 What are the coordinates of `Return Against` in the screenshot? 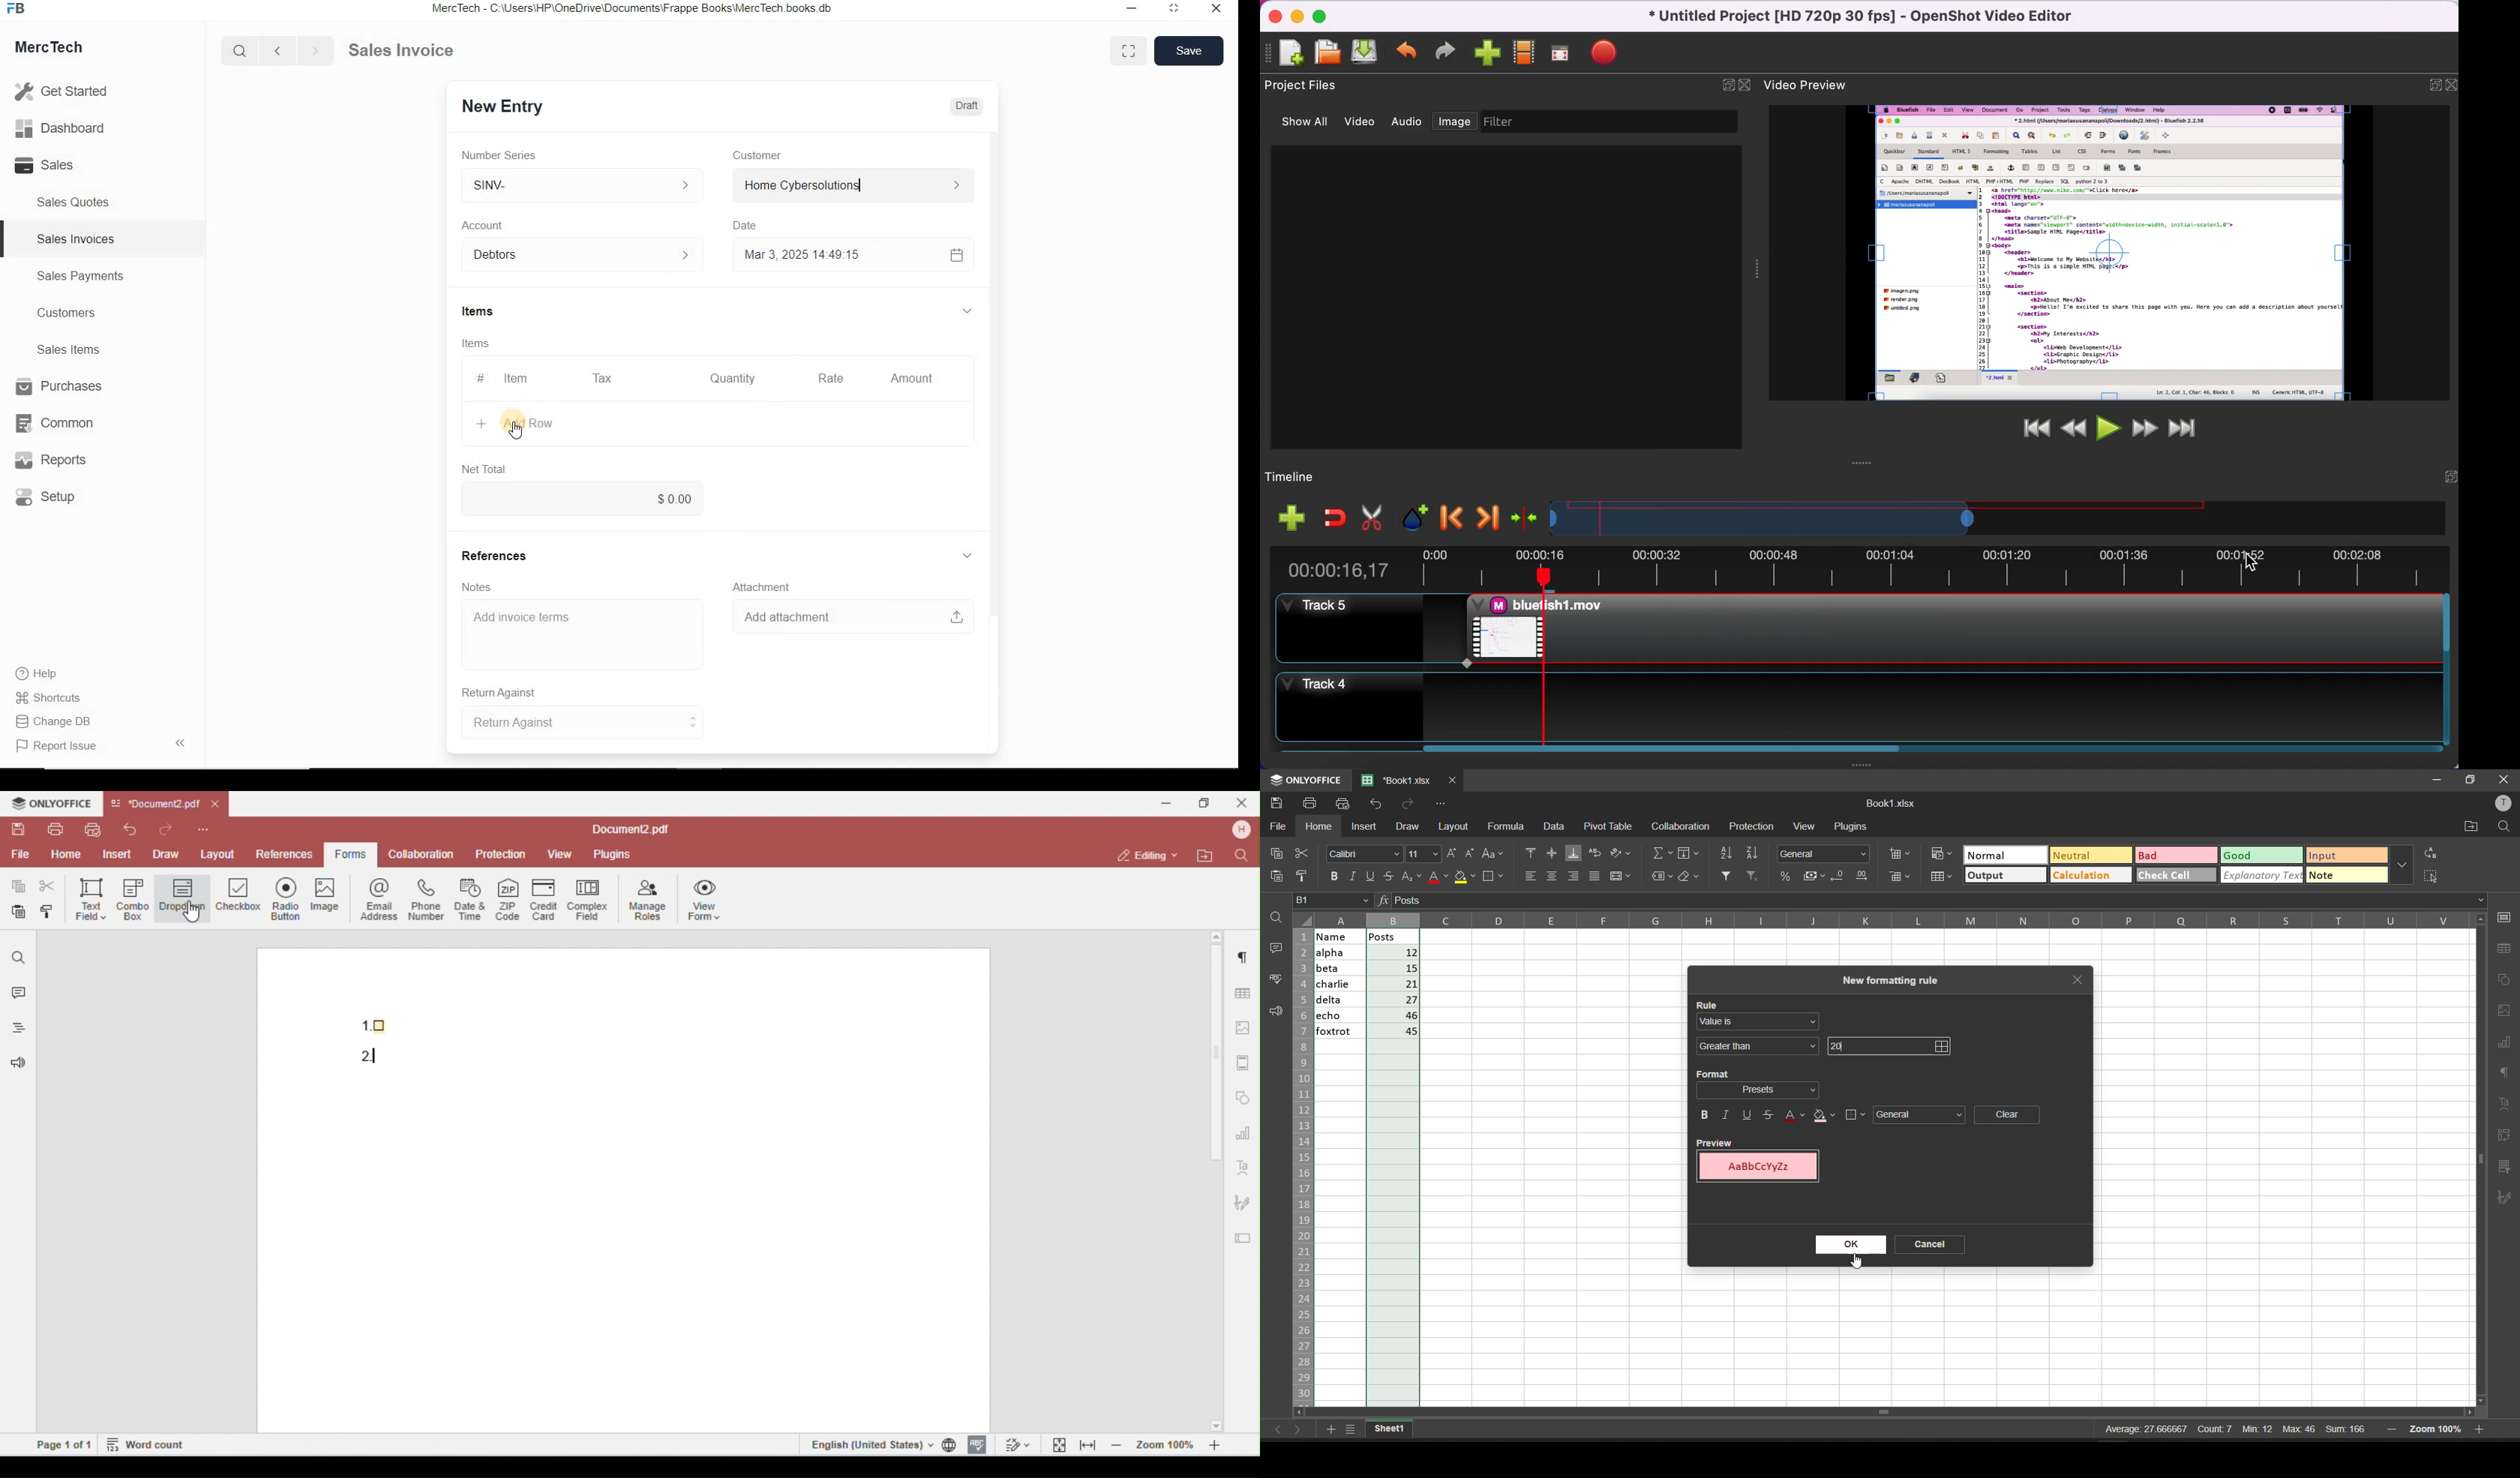 It's located at (583, 722).